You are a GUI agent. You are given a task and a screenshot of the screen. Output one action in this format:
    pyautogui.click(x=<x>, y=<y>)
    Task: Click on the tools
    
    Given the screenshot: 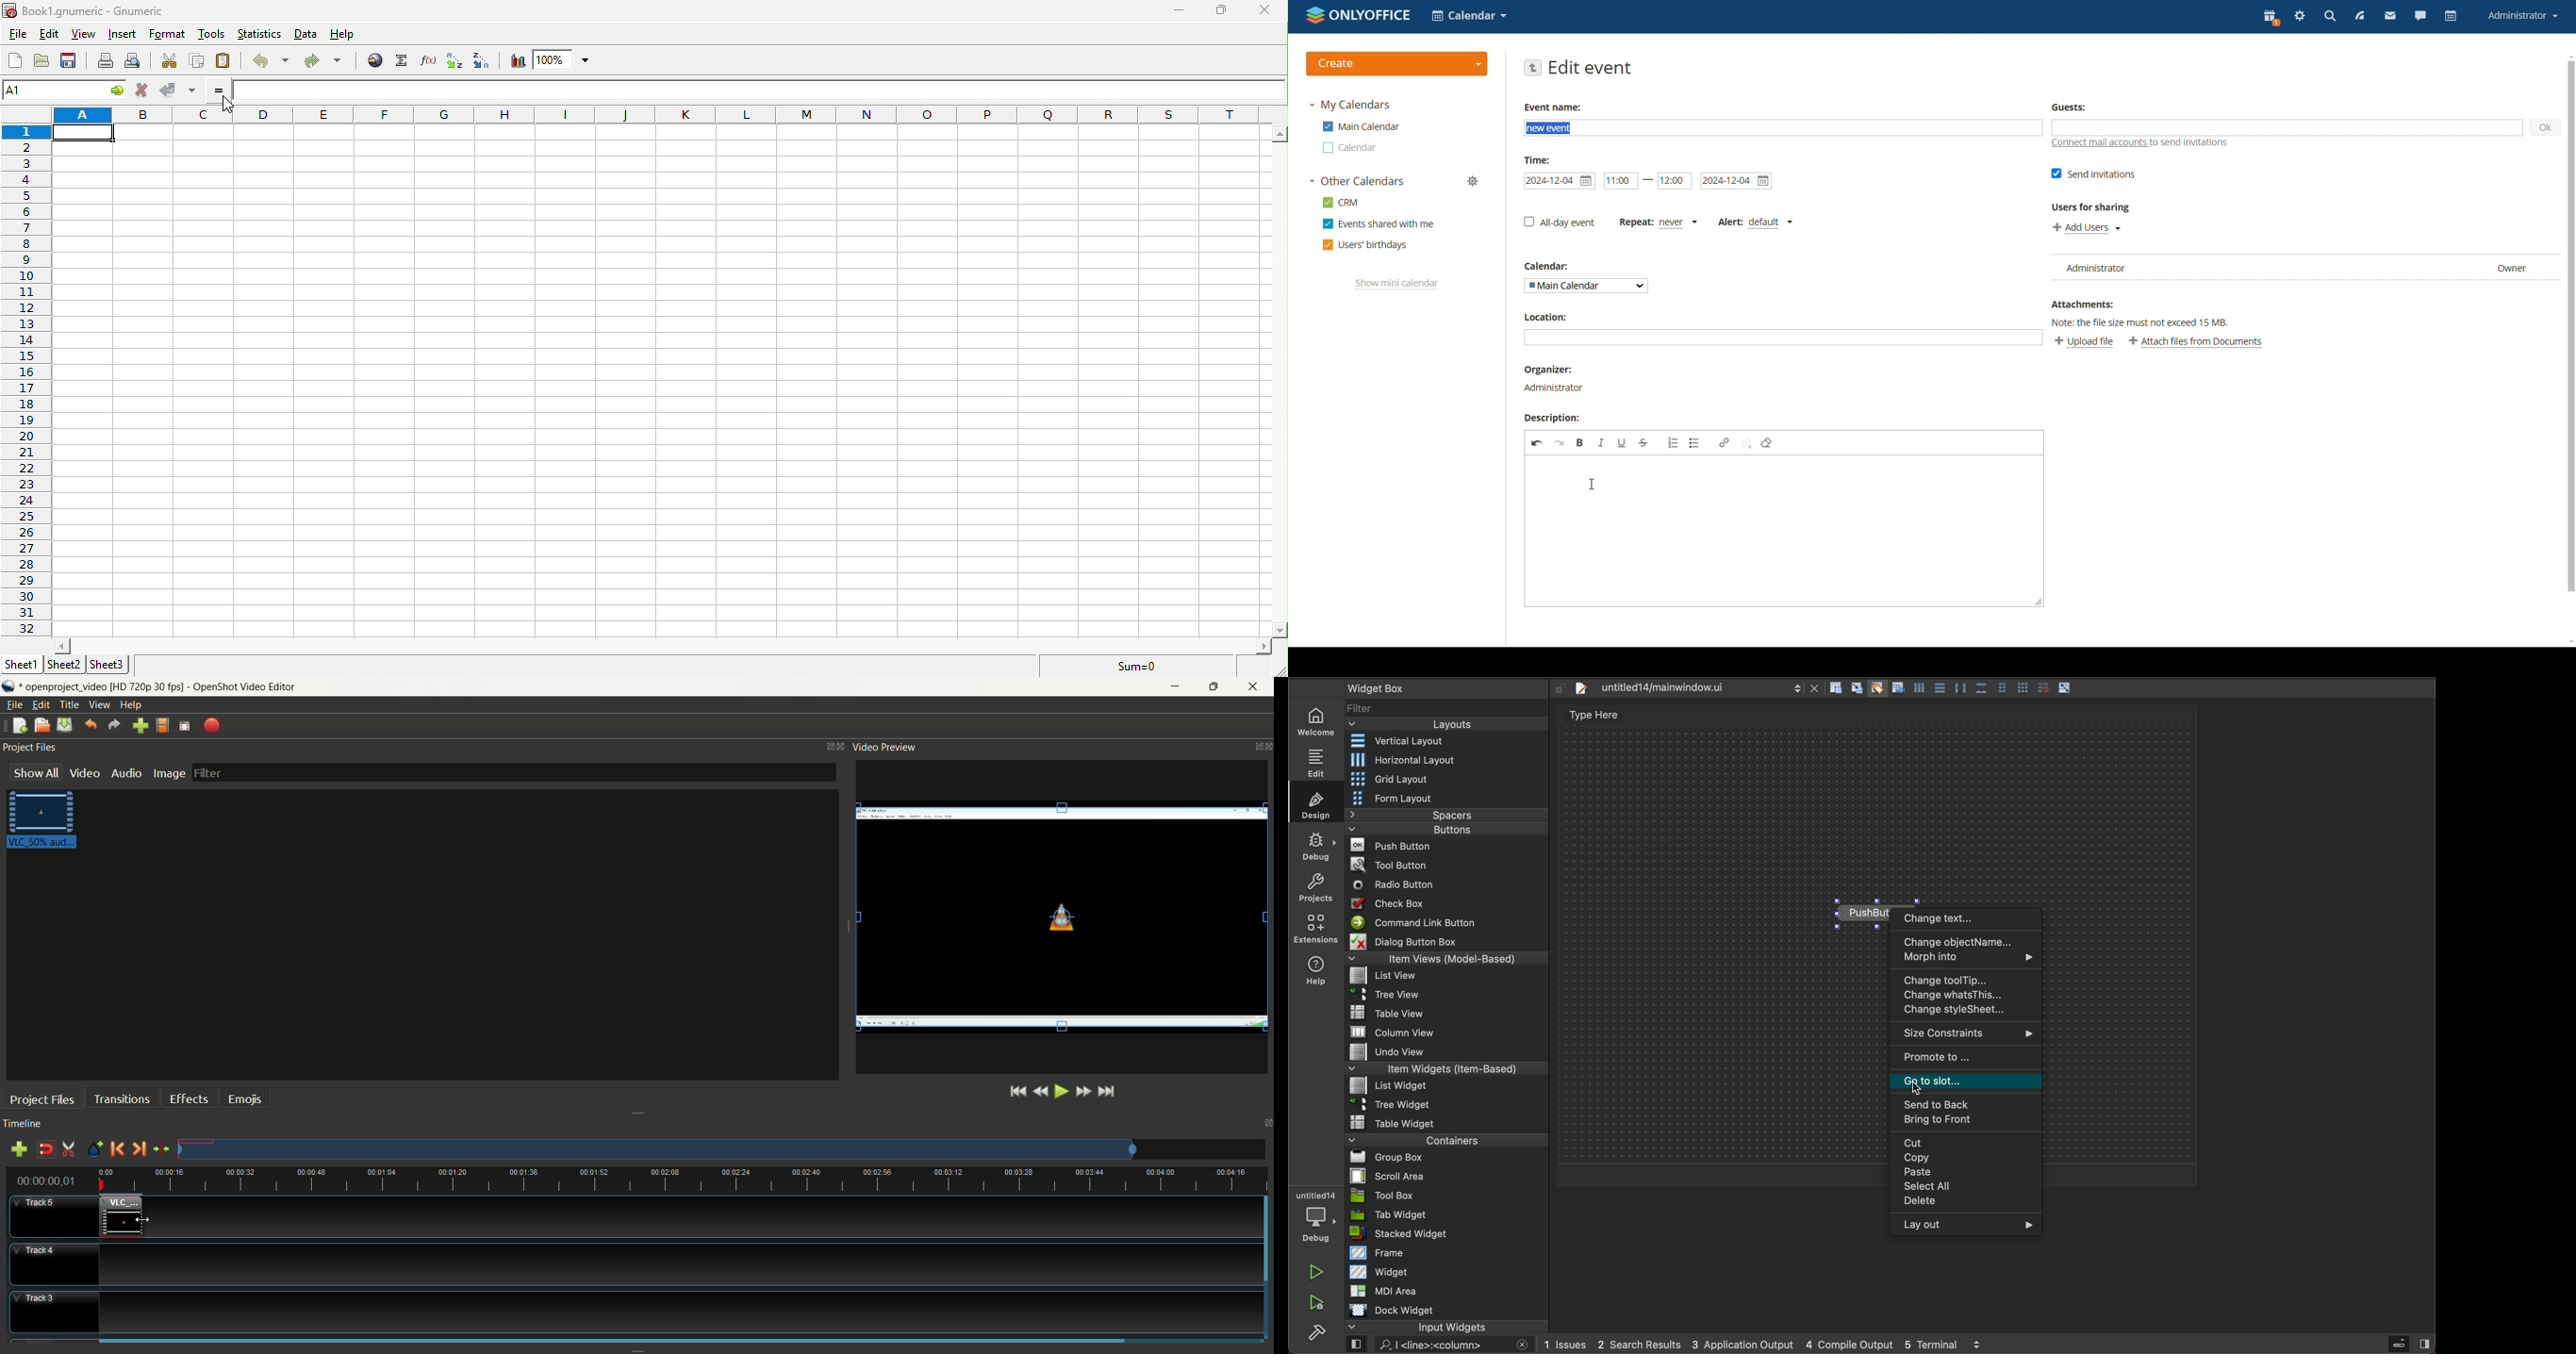 What is the action you would take?
    pyautogui.click(x=212, y=34)
    